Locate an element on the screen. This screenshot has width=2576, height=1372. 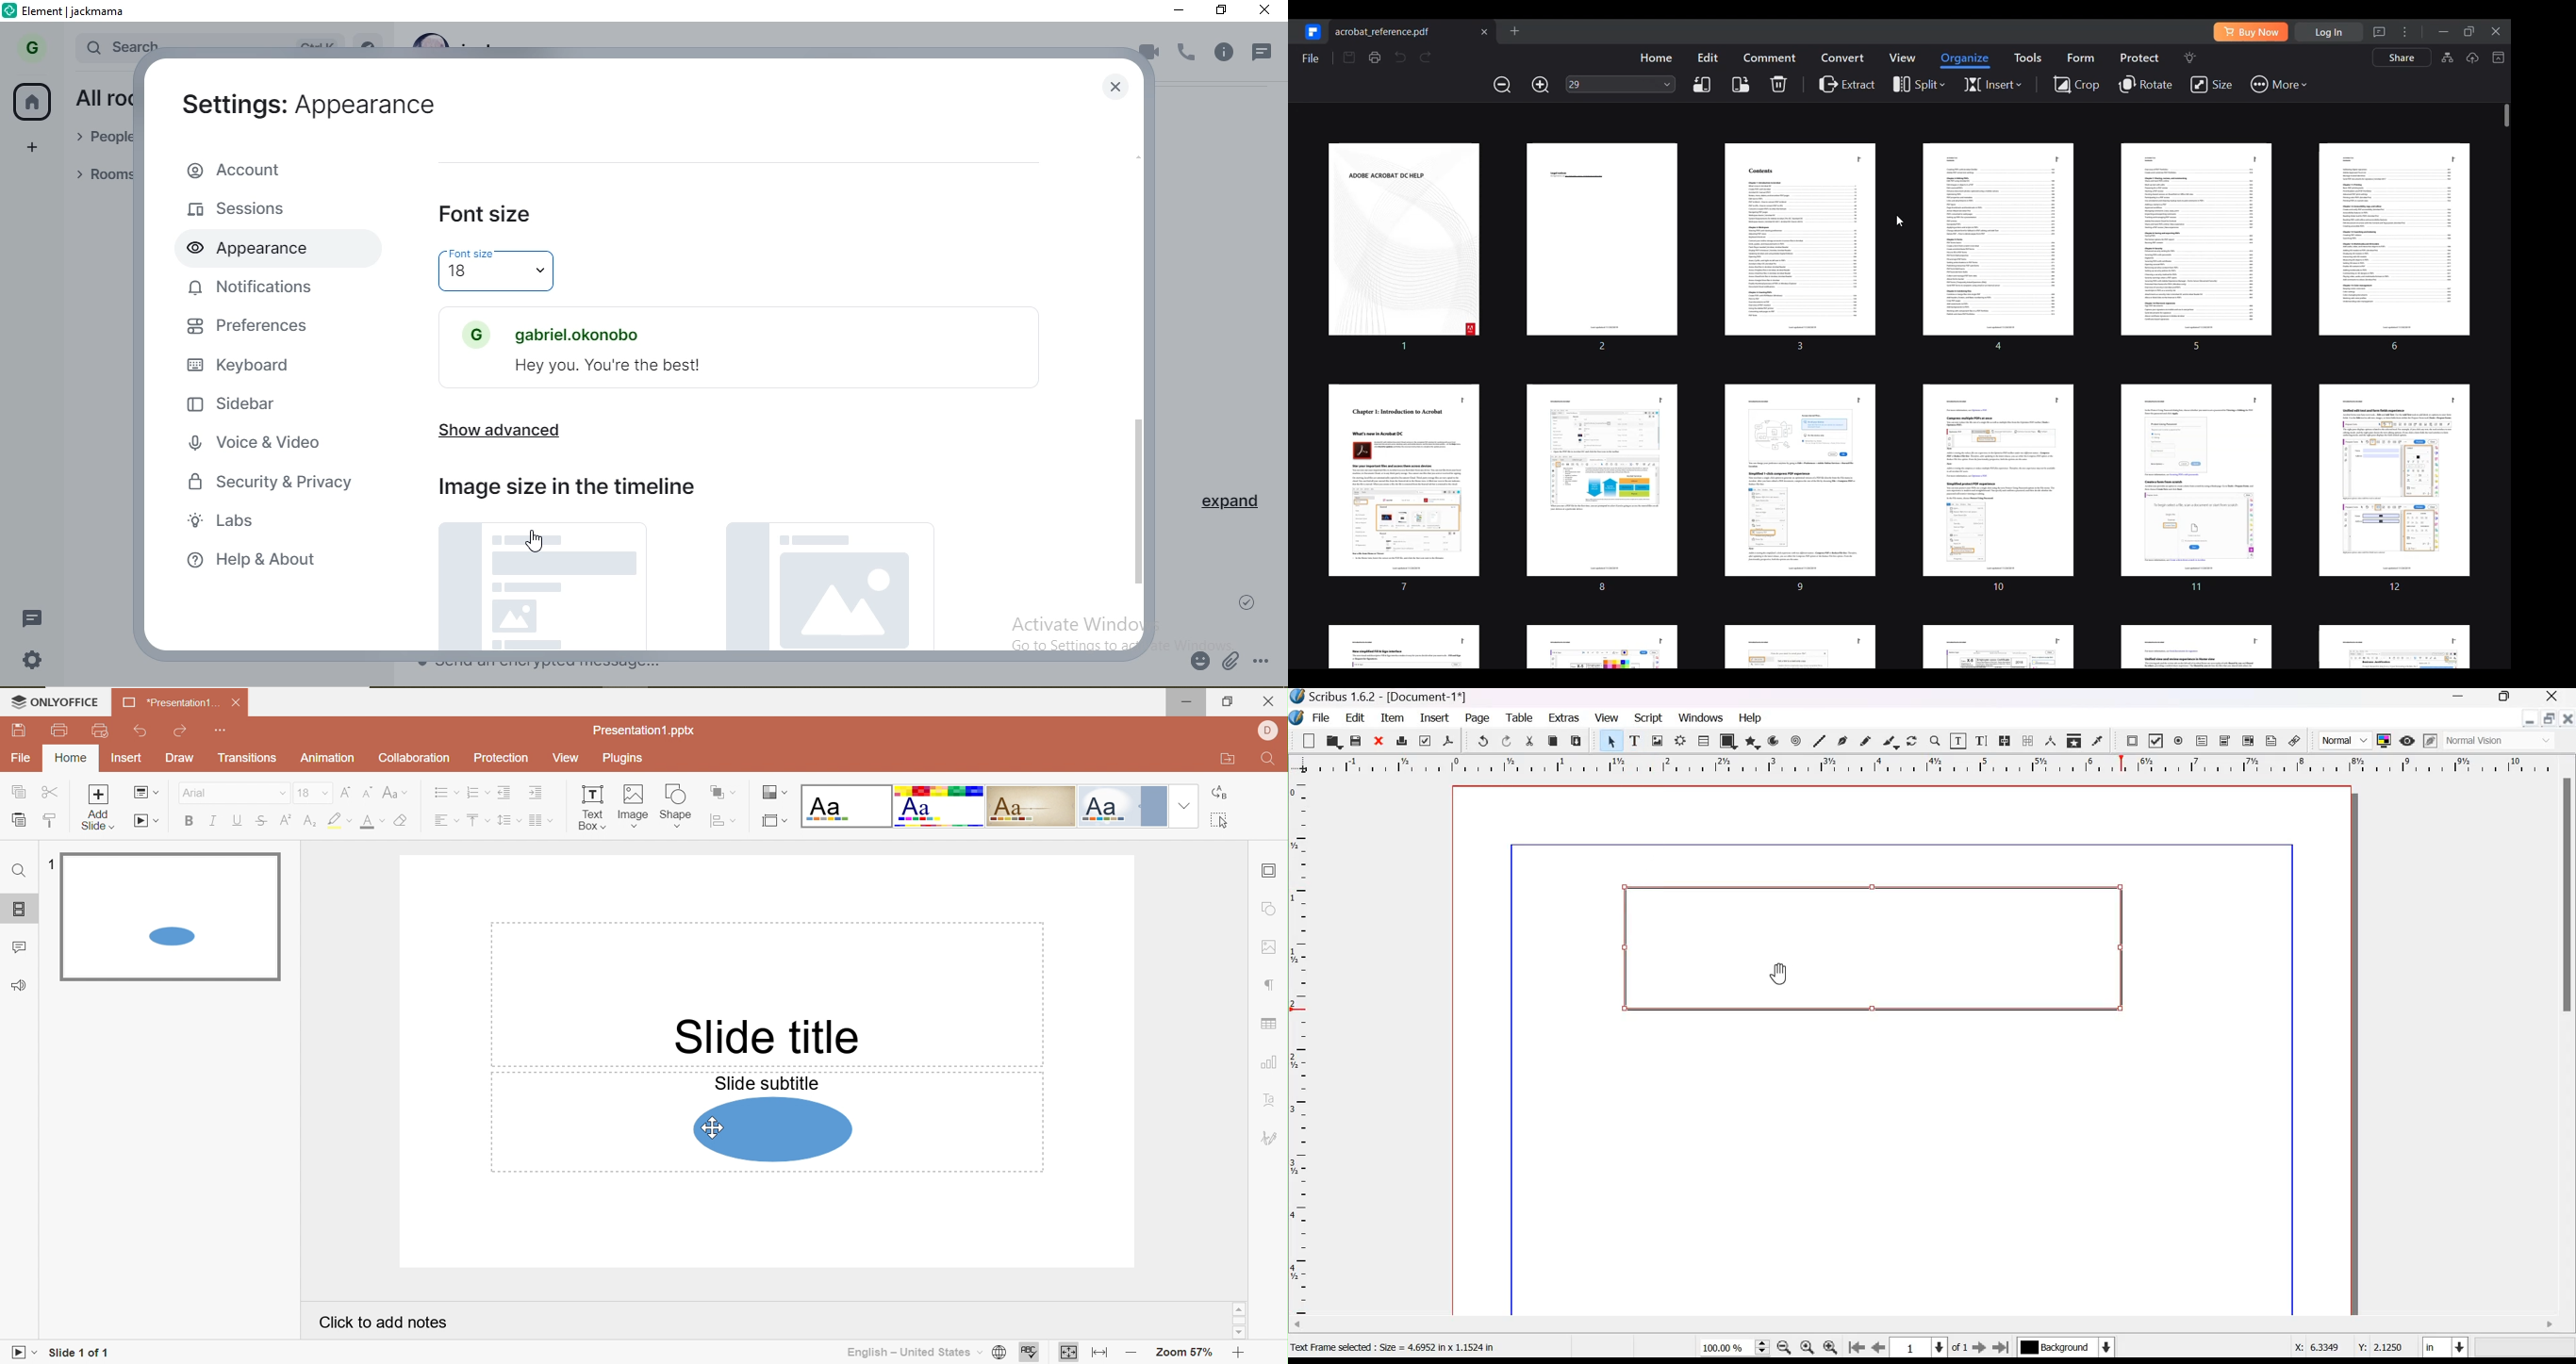
Table is located at coordinates (1703, 740).